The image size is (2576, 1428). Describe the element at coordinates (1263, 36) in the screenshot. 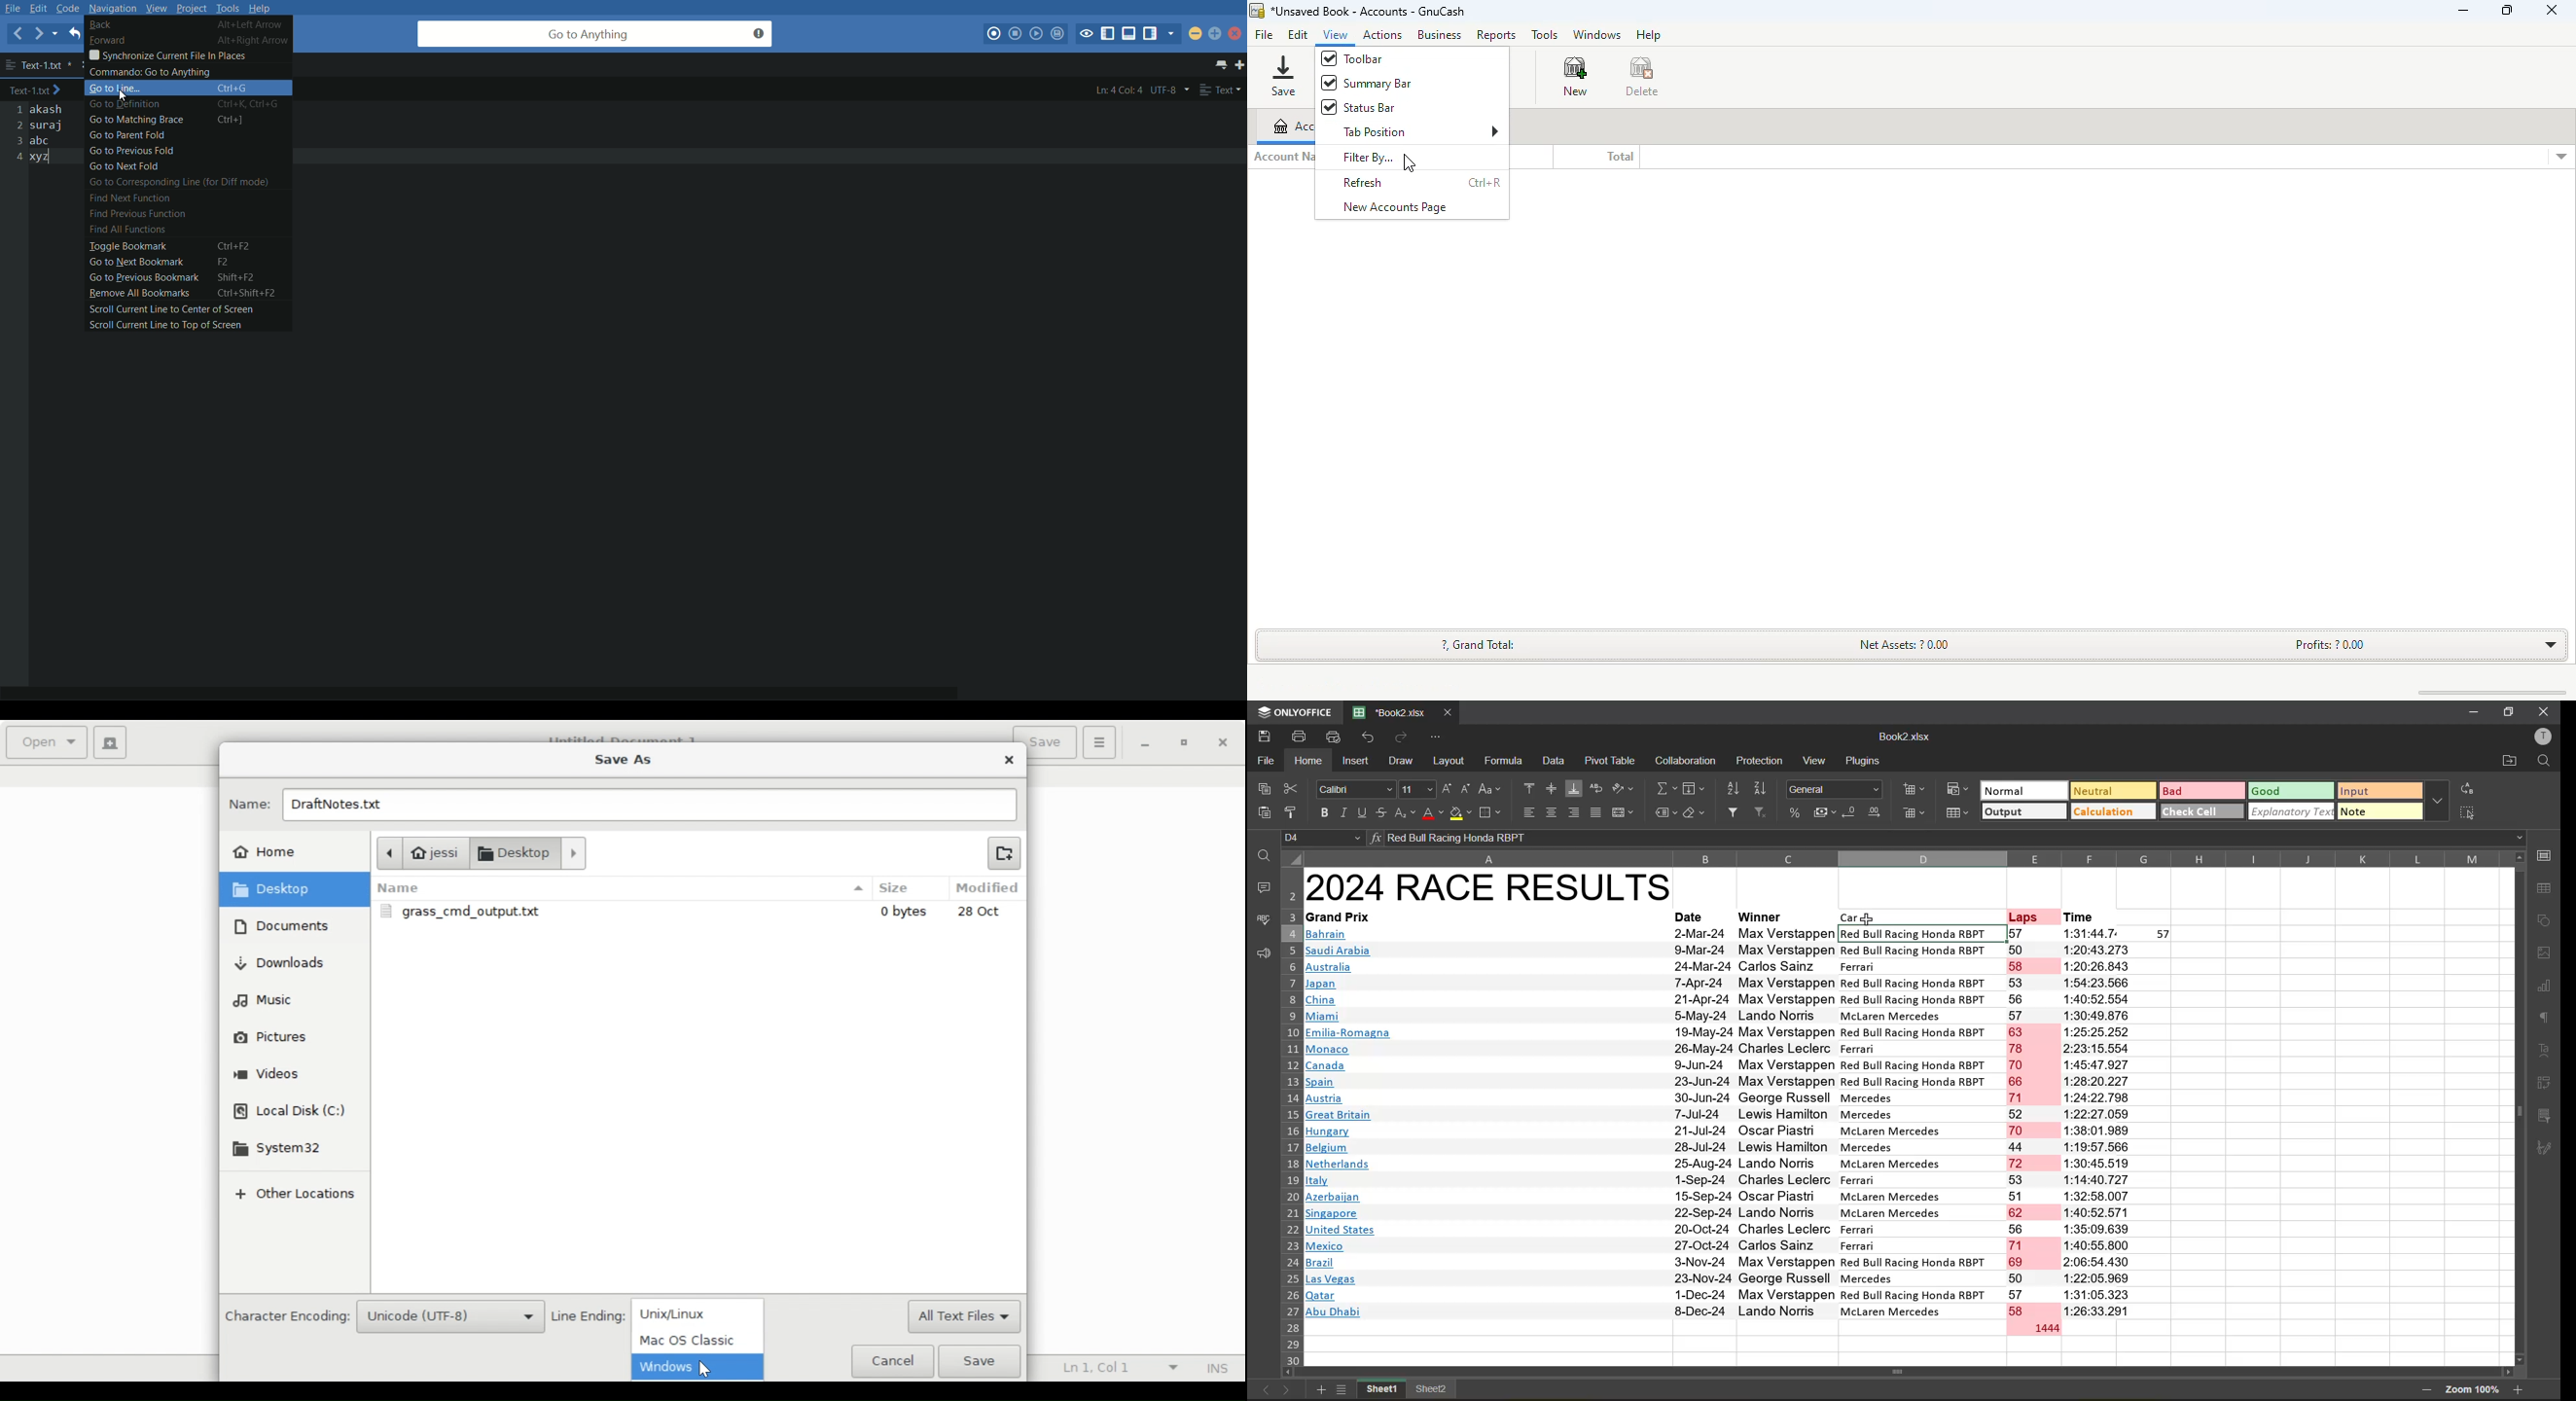

I see `file` at that location.